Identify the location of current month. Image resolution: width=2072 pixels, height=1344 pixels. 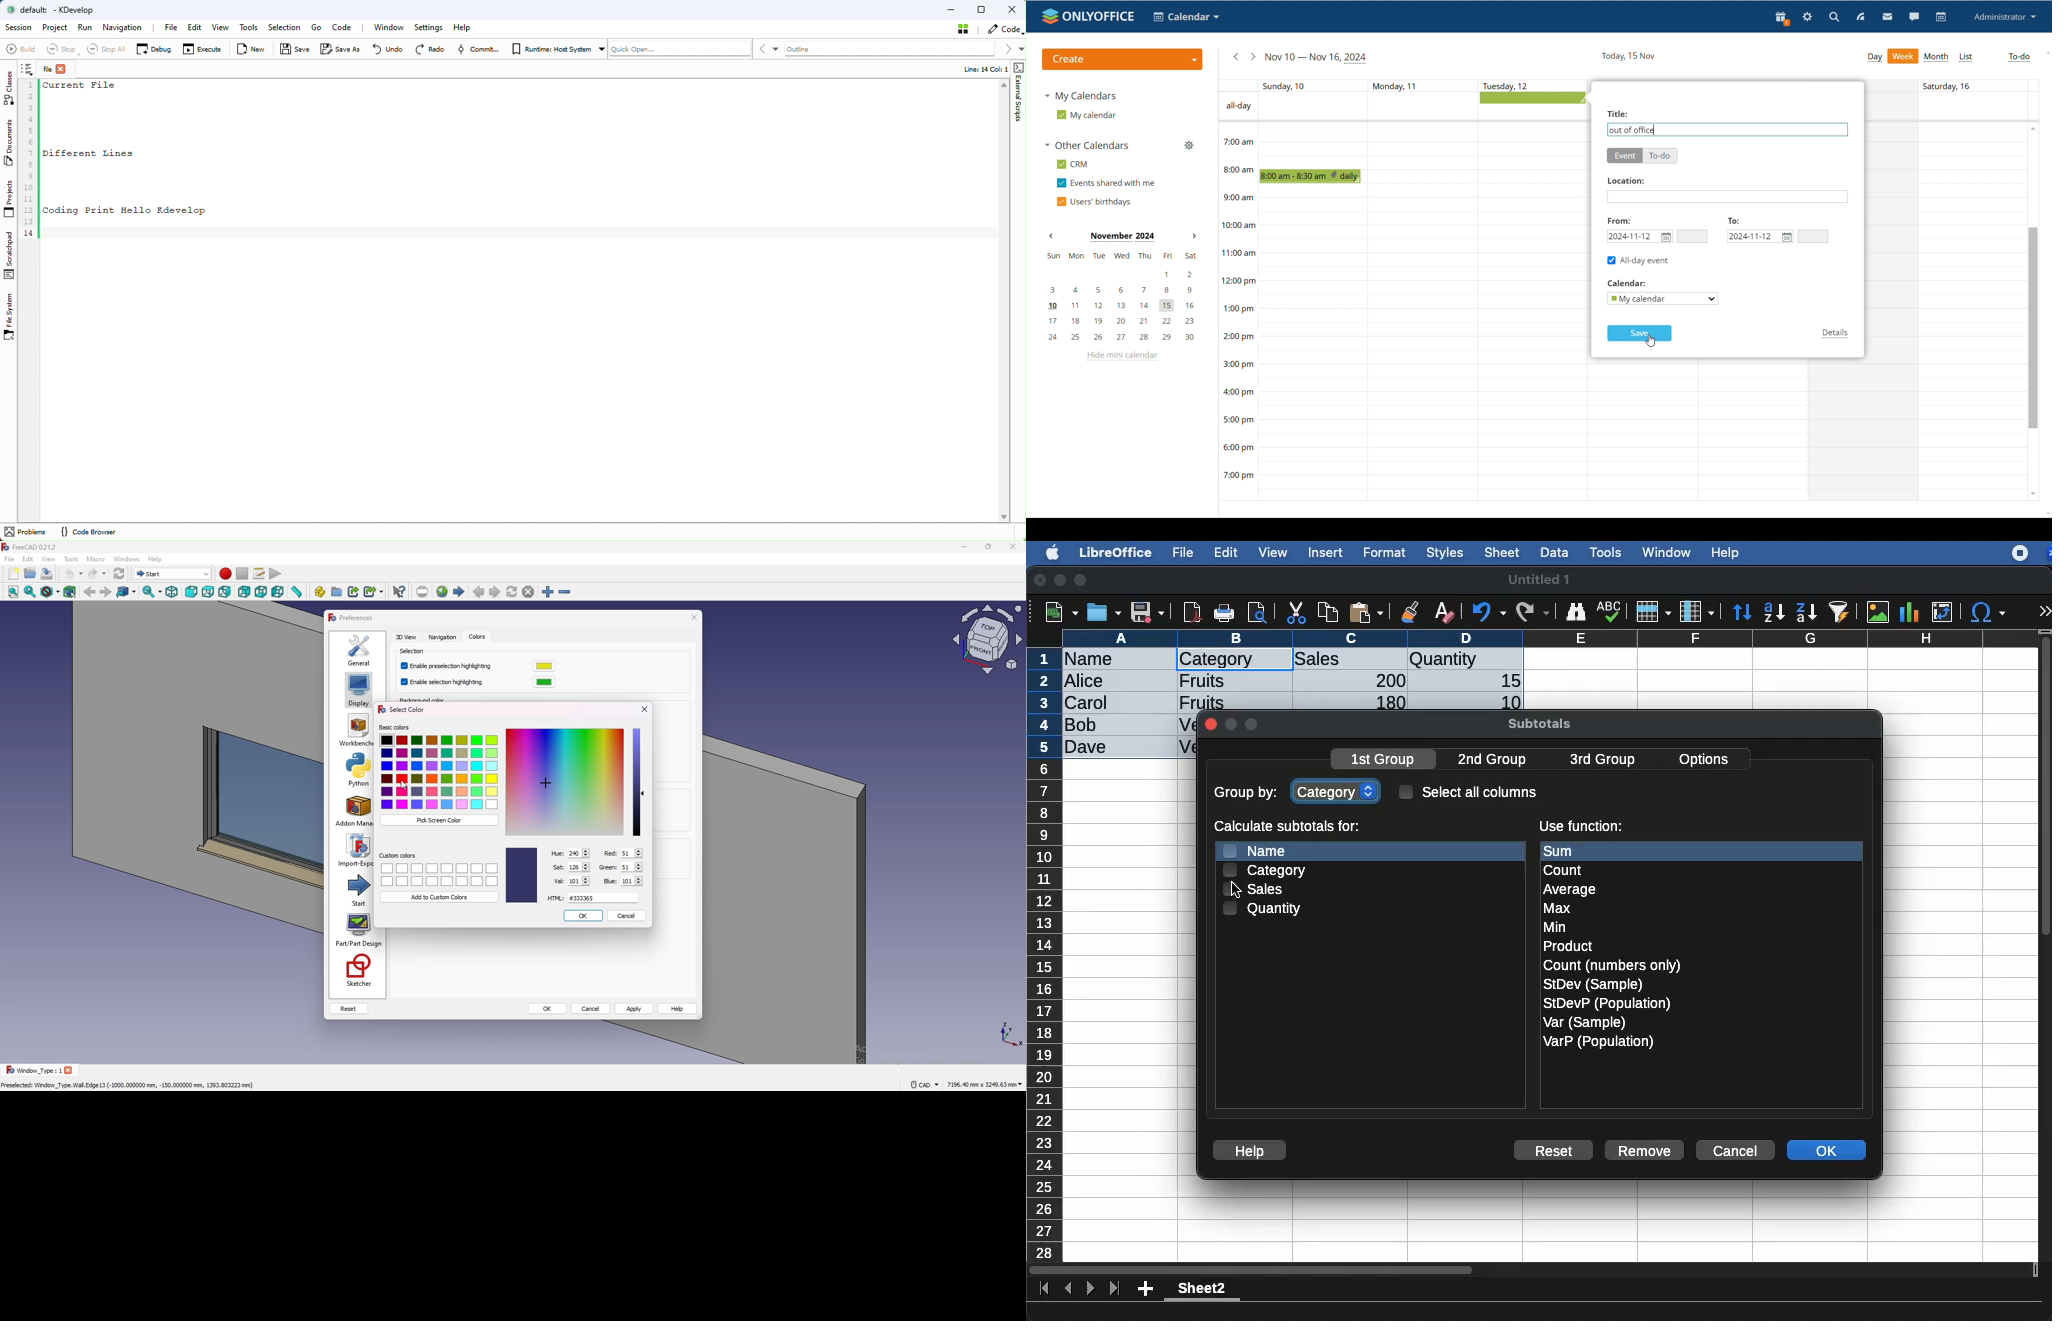
(1122, 237).